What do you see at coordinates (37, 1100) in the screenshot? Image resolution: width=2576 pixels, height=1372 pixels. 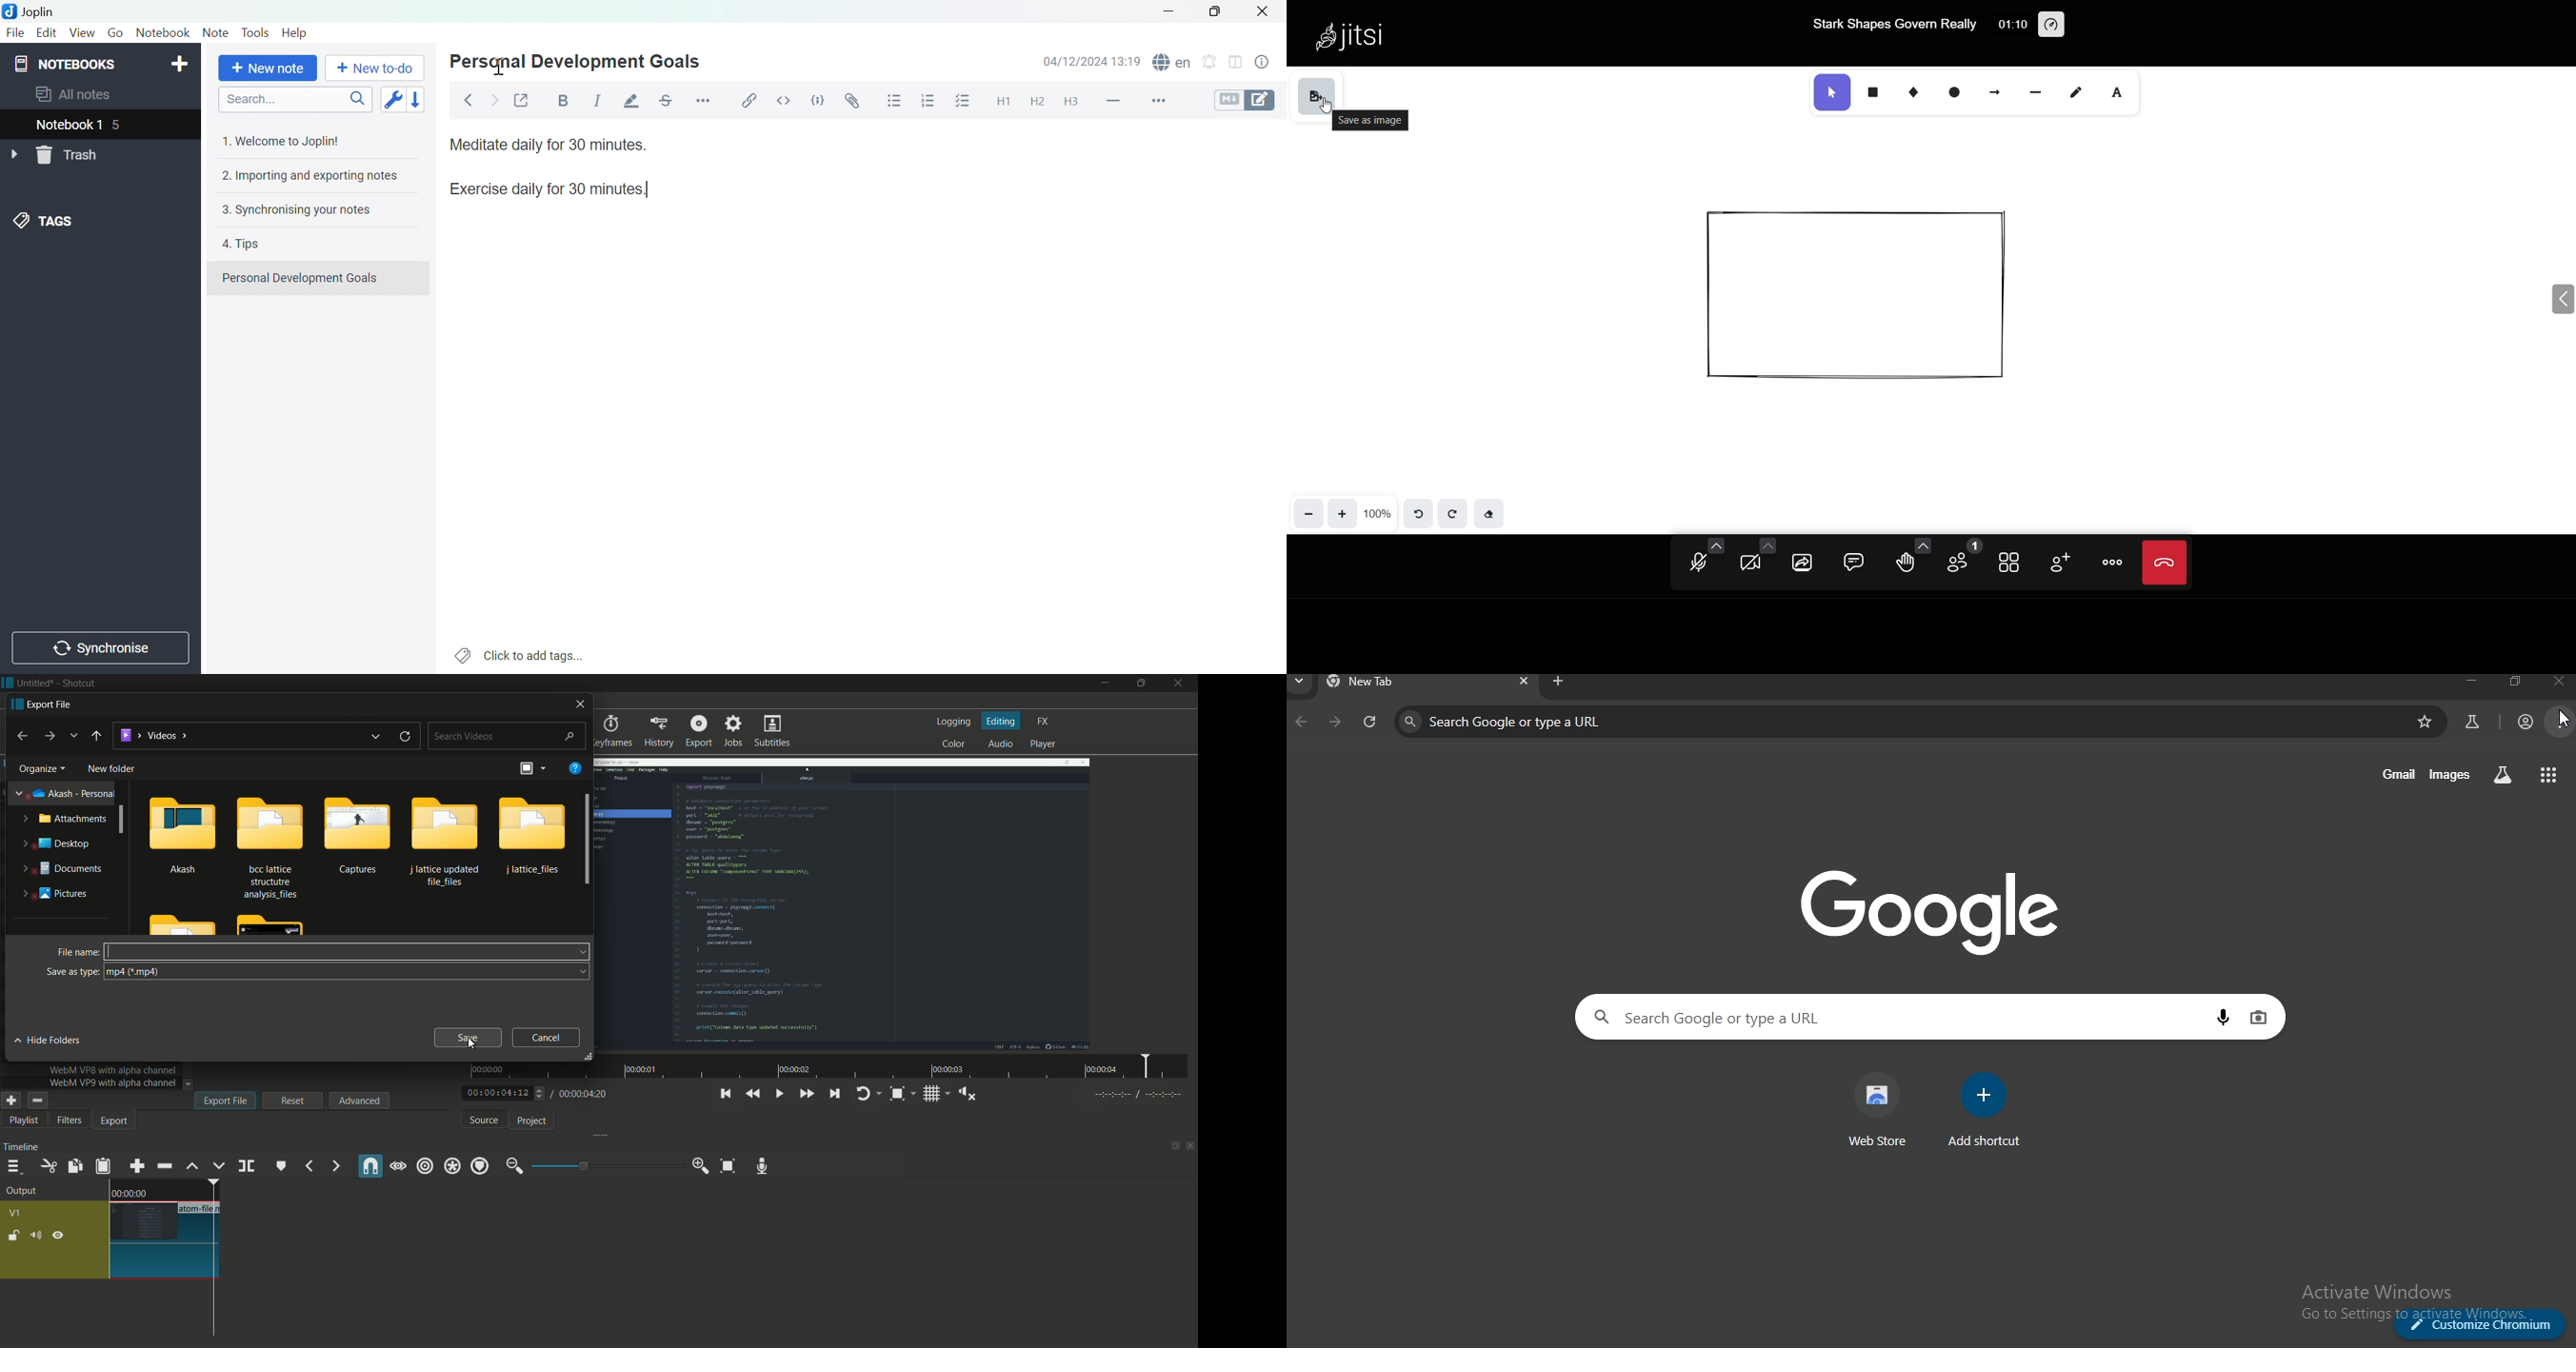 I see `remove selected preset` at bounding box center [37, 1100].